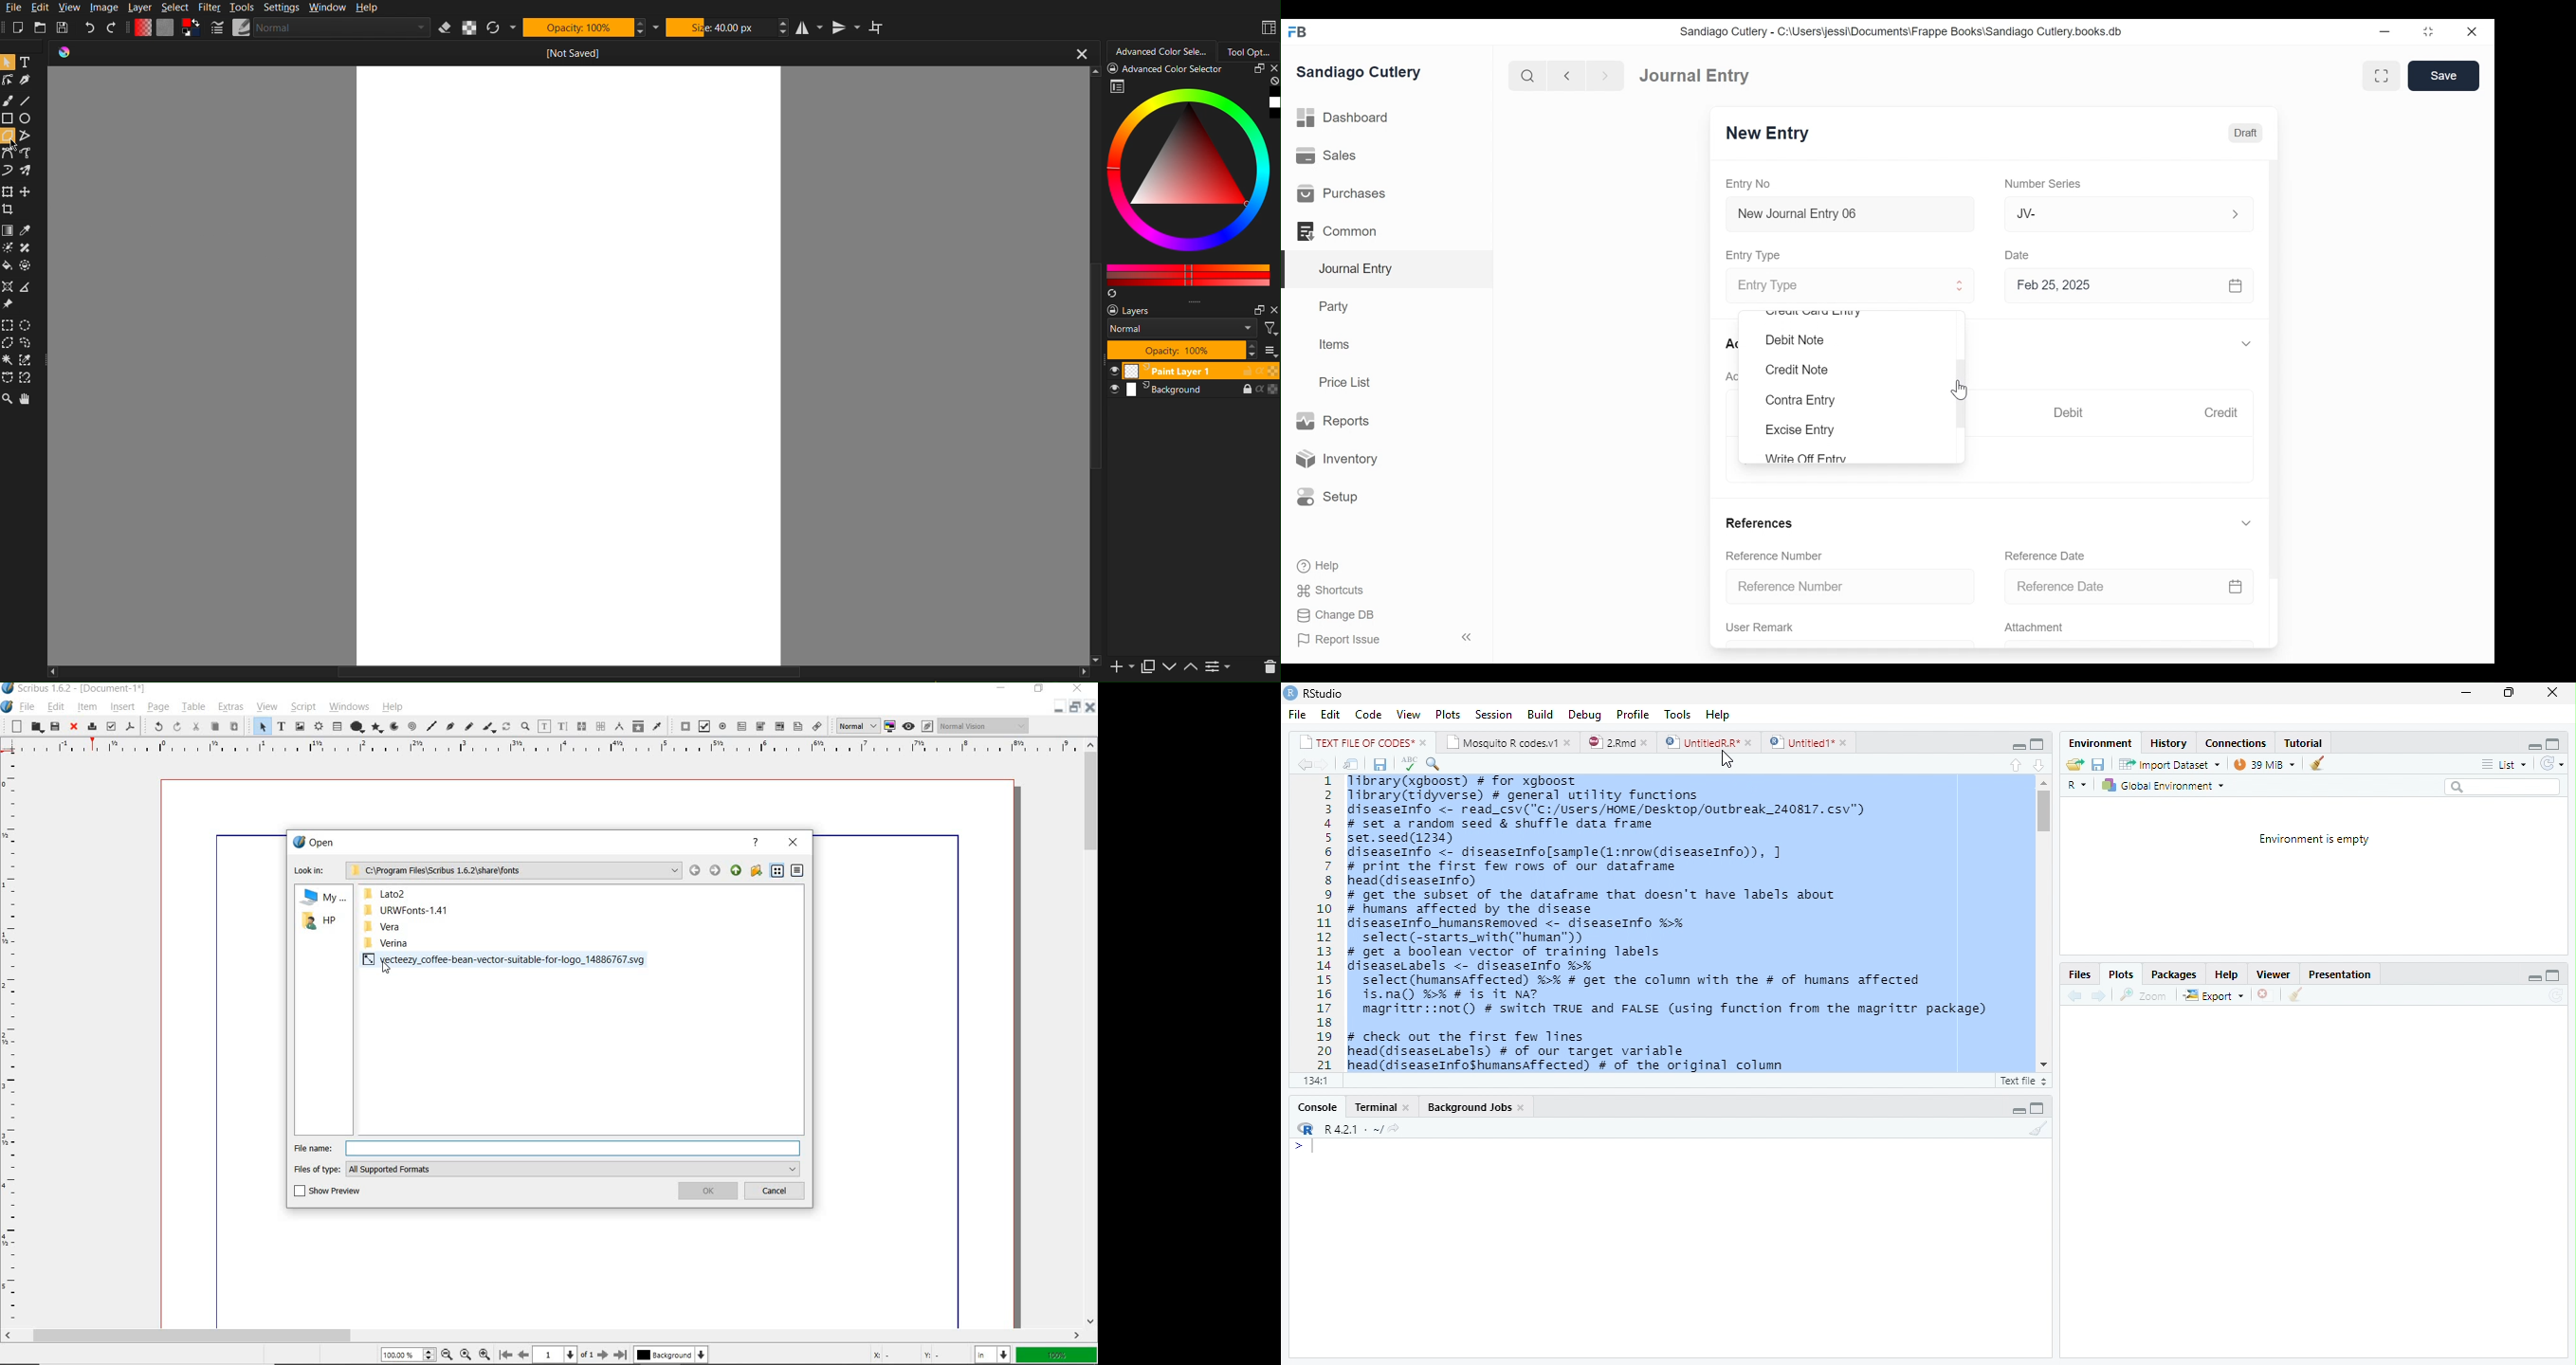 This screenshot has width=2576, height=1372. Describe the element at coordinates (2316, 764) in the screenshot. I see `Clean` at that location.